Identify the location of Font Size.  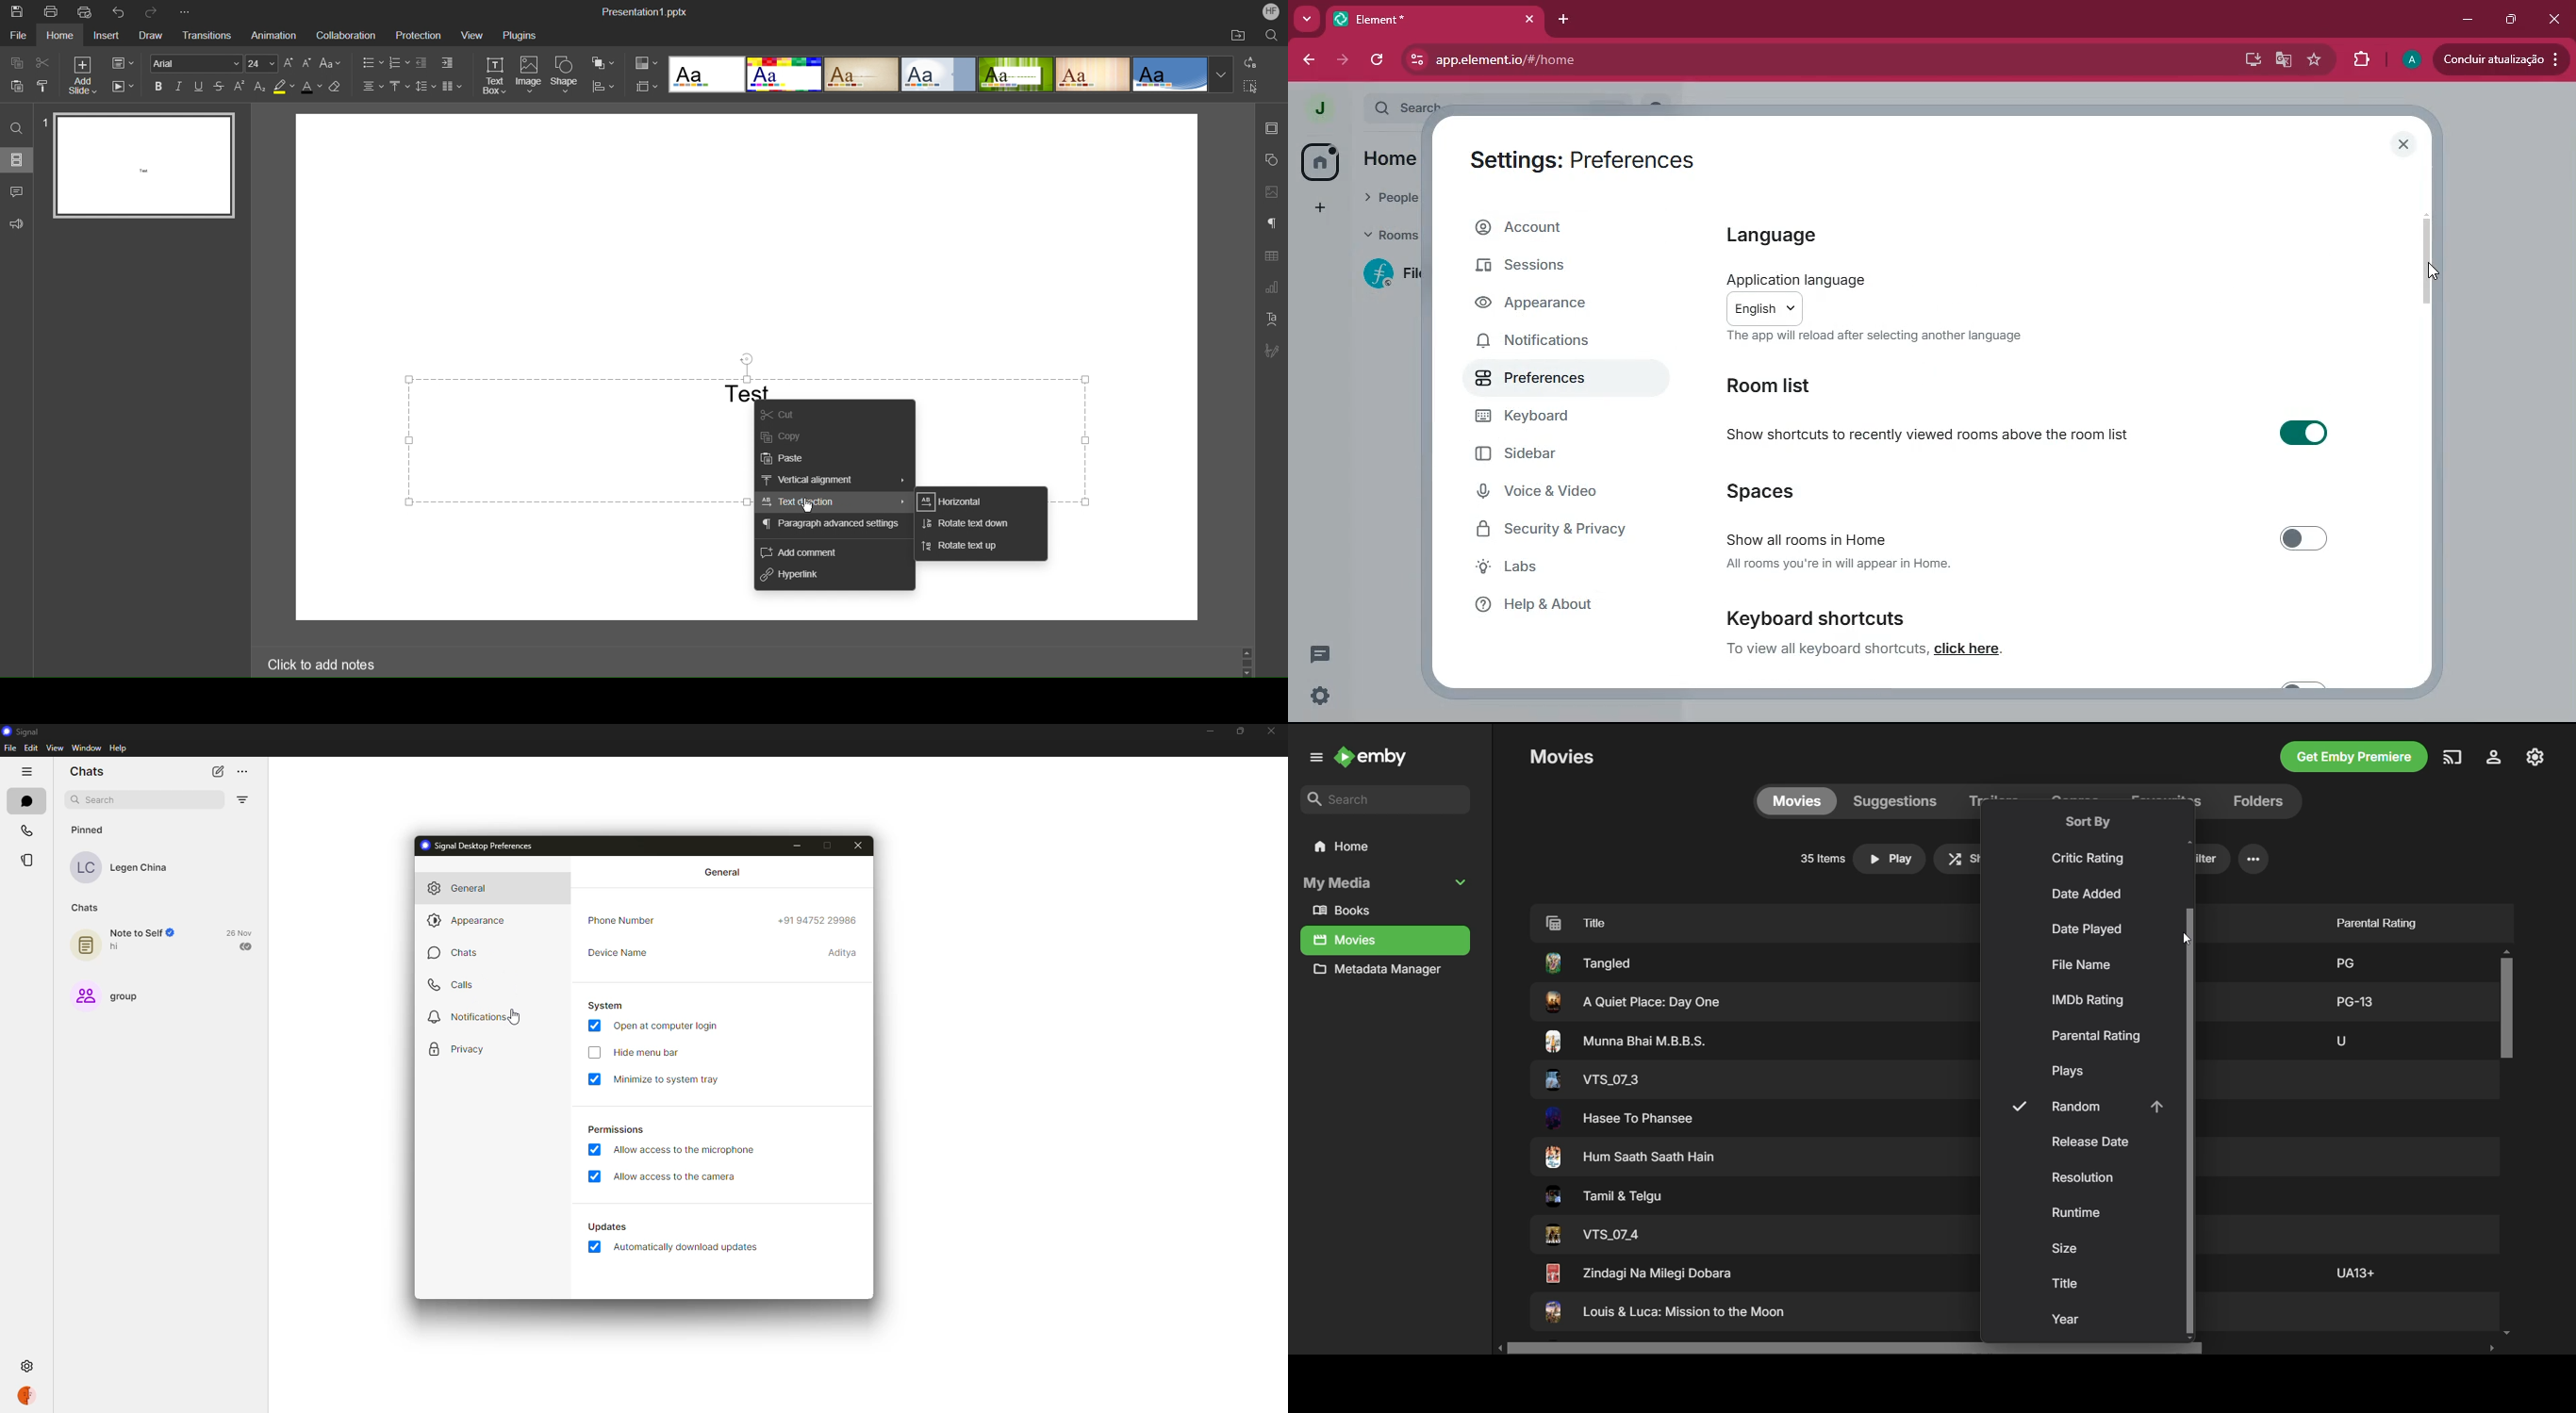
(262, 64).